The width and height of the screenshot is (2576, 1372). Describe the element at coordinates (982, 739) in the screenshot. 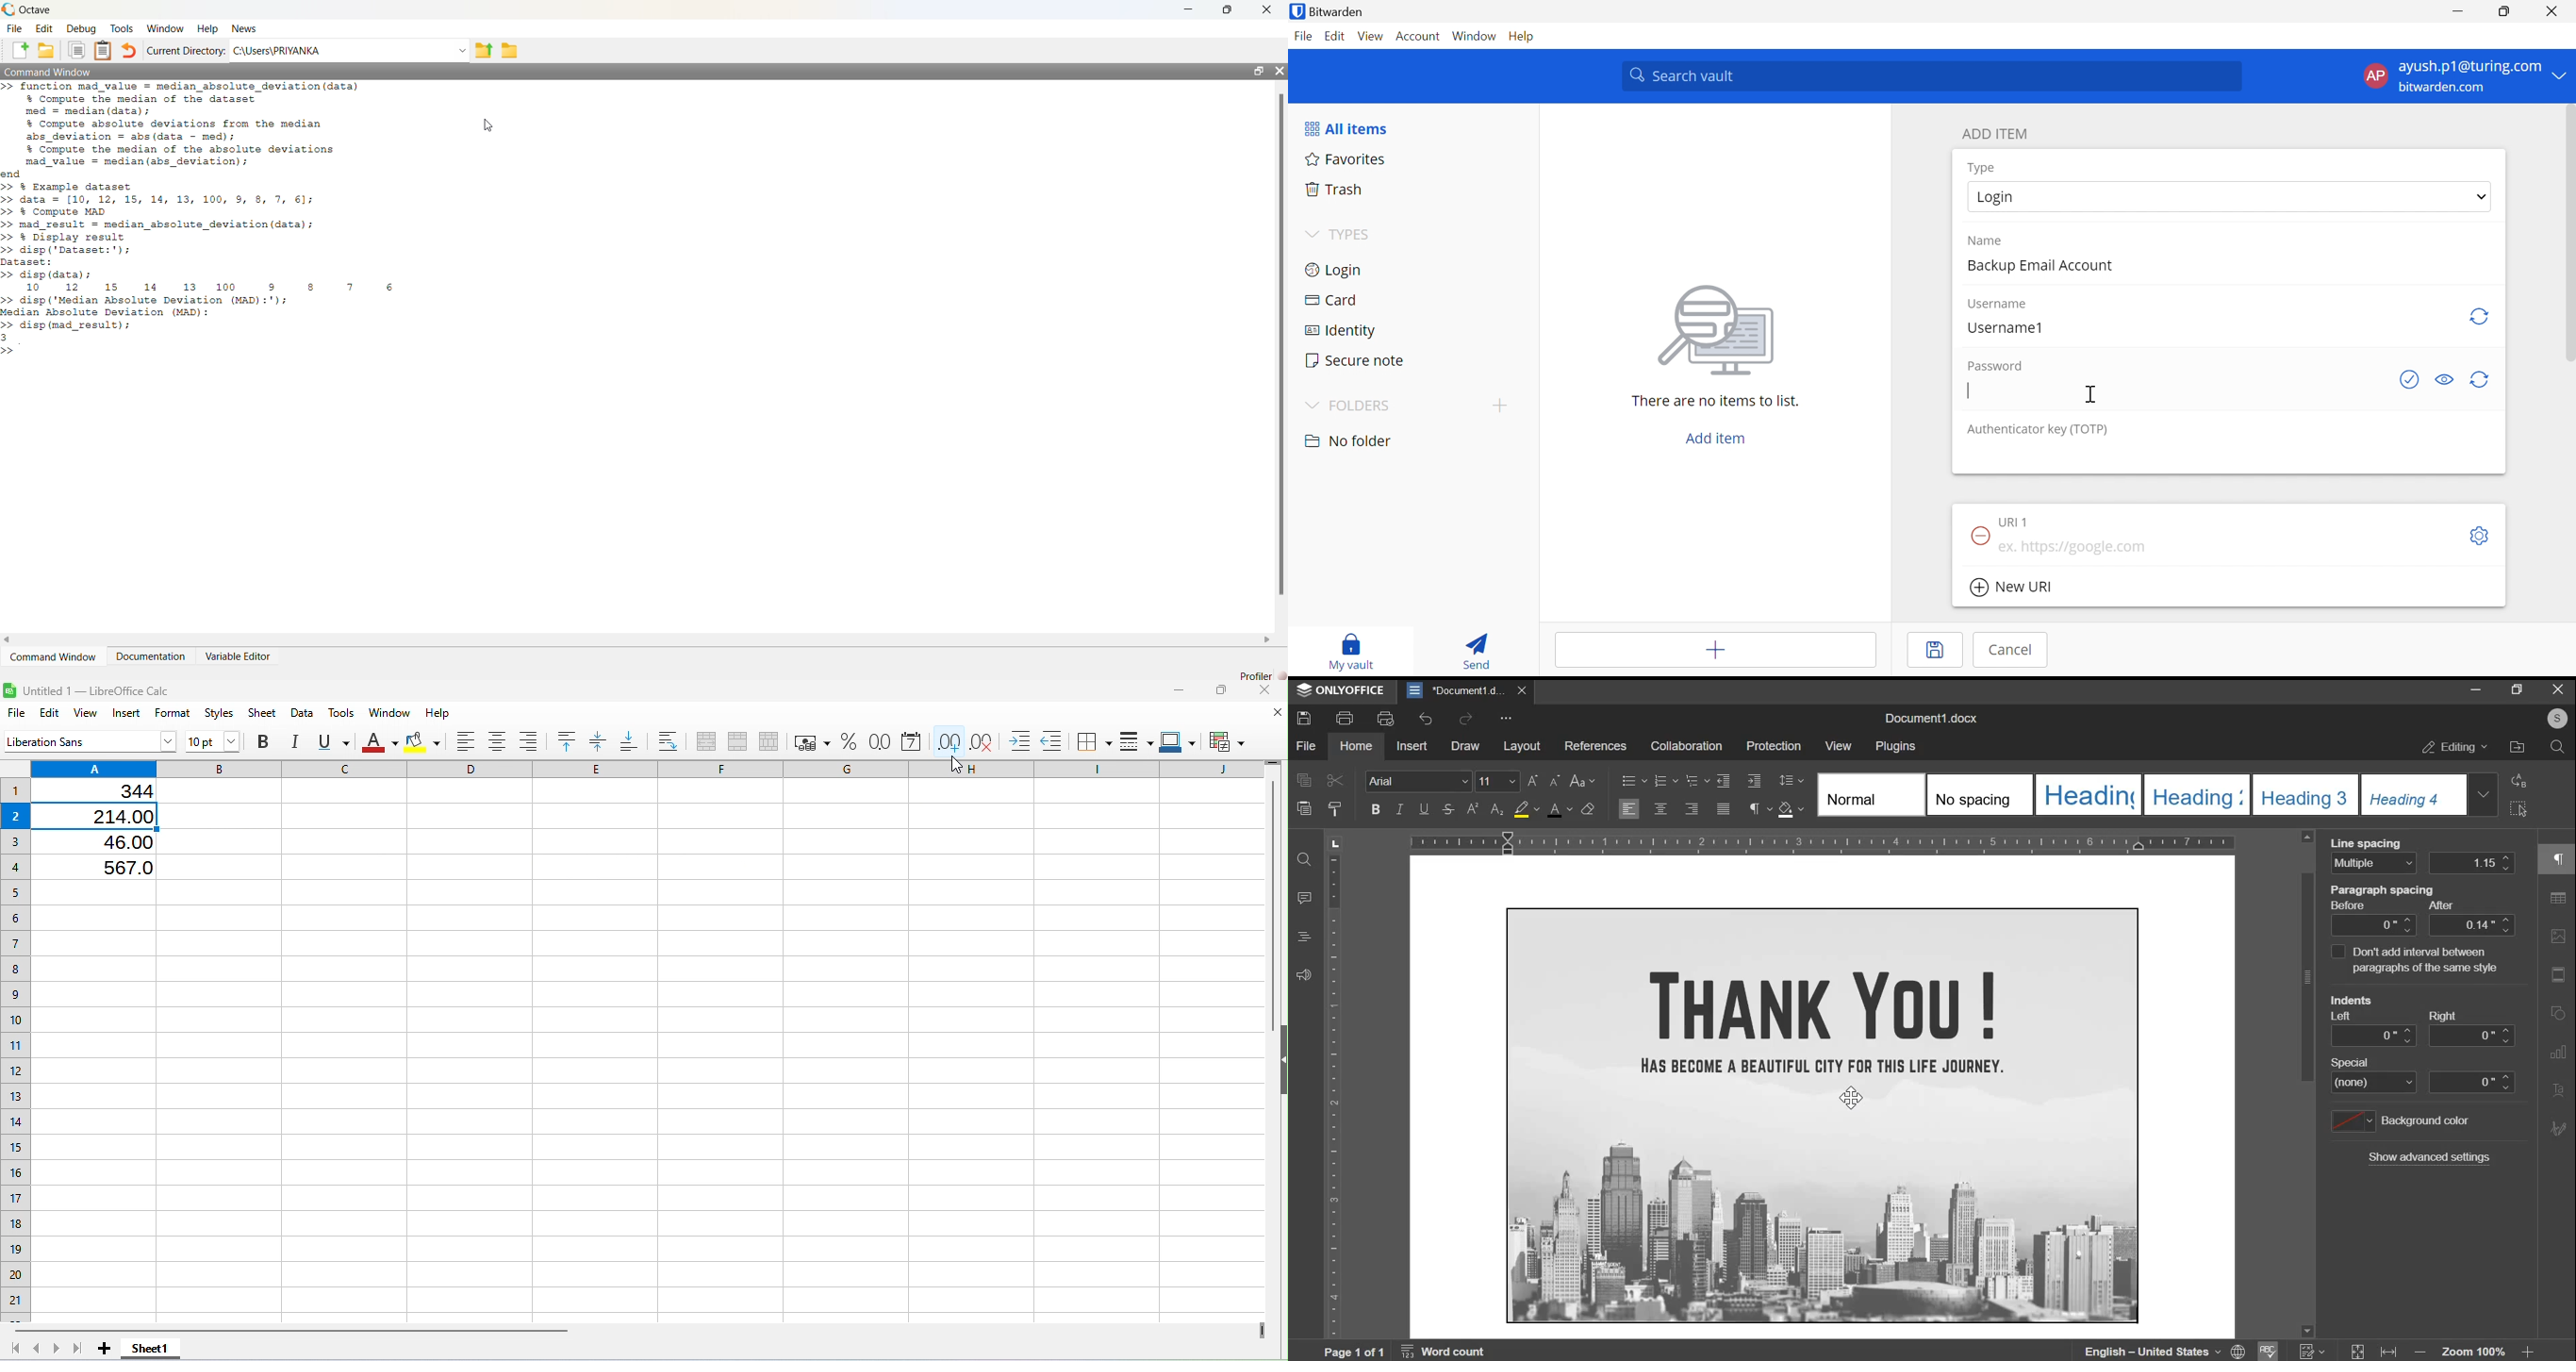

I see `Delete decimal place` at that location.